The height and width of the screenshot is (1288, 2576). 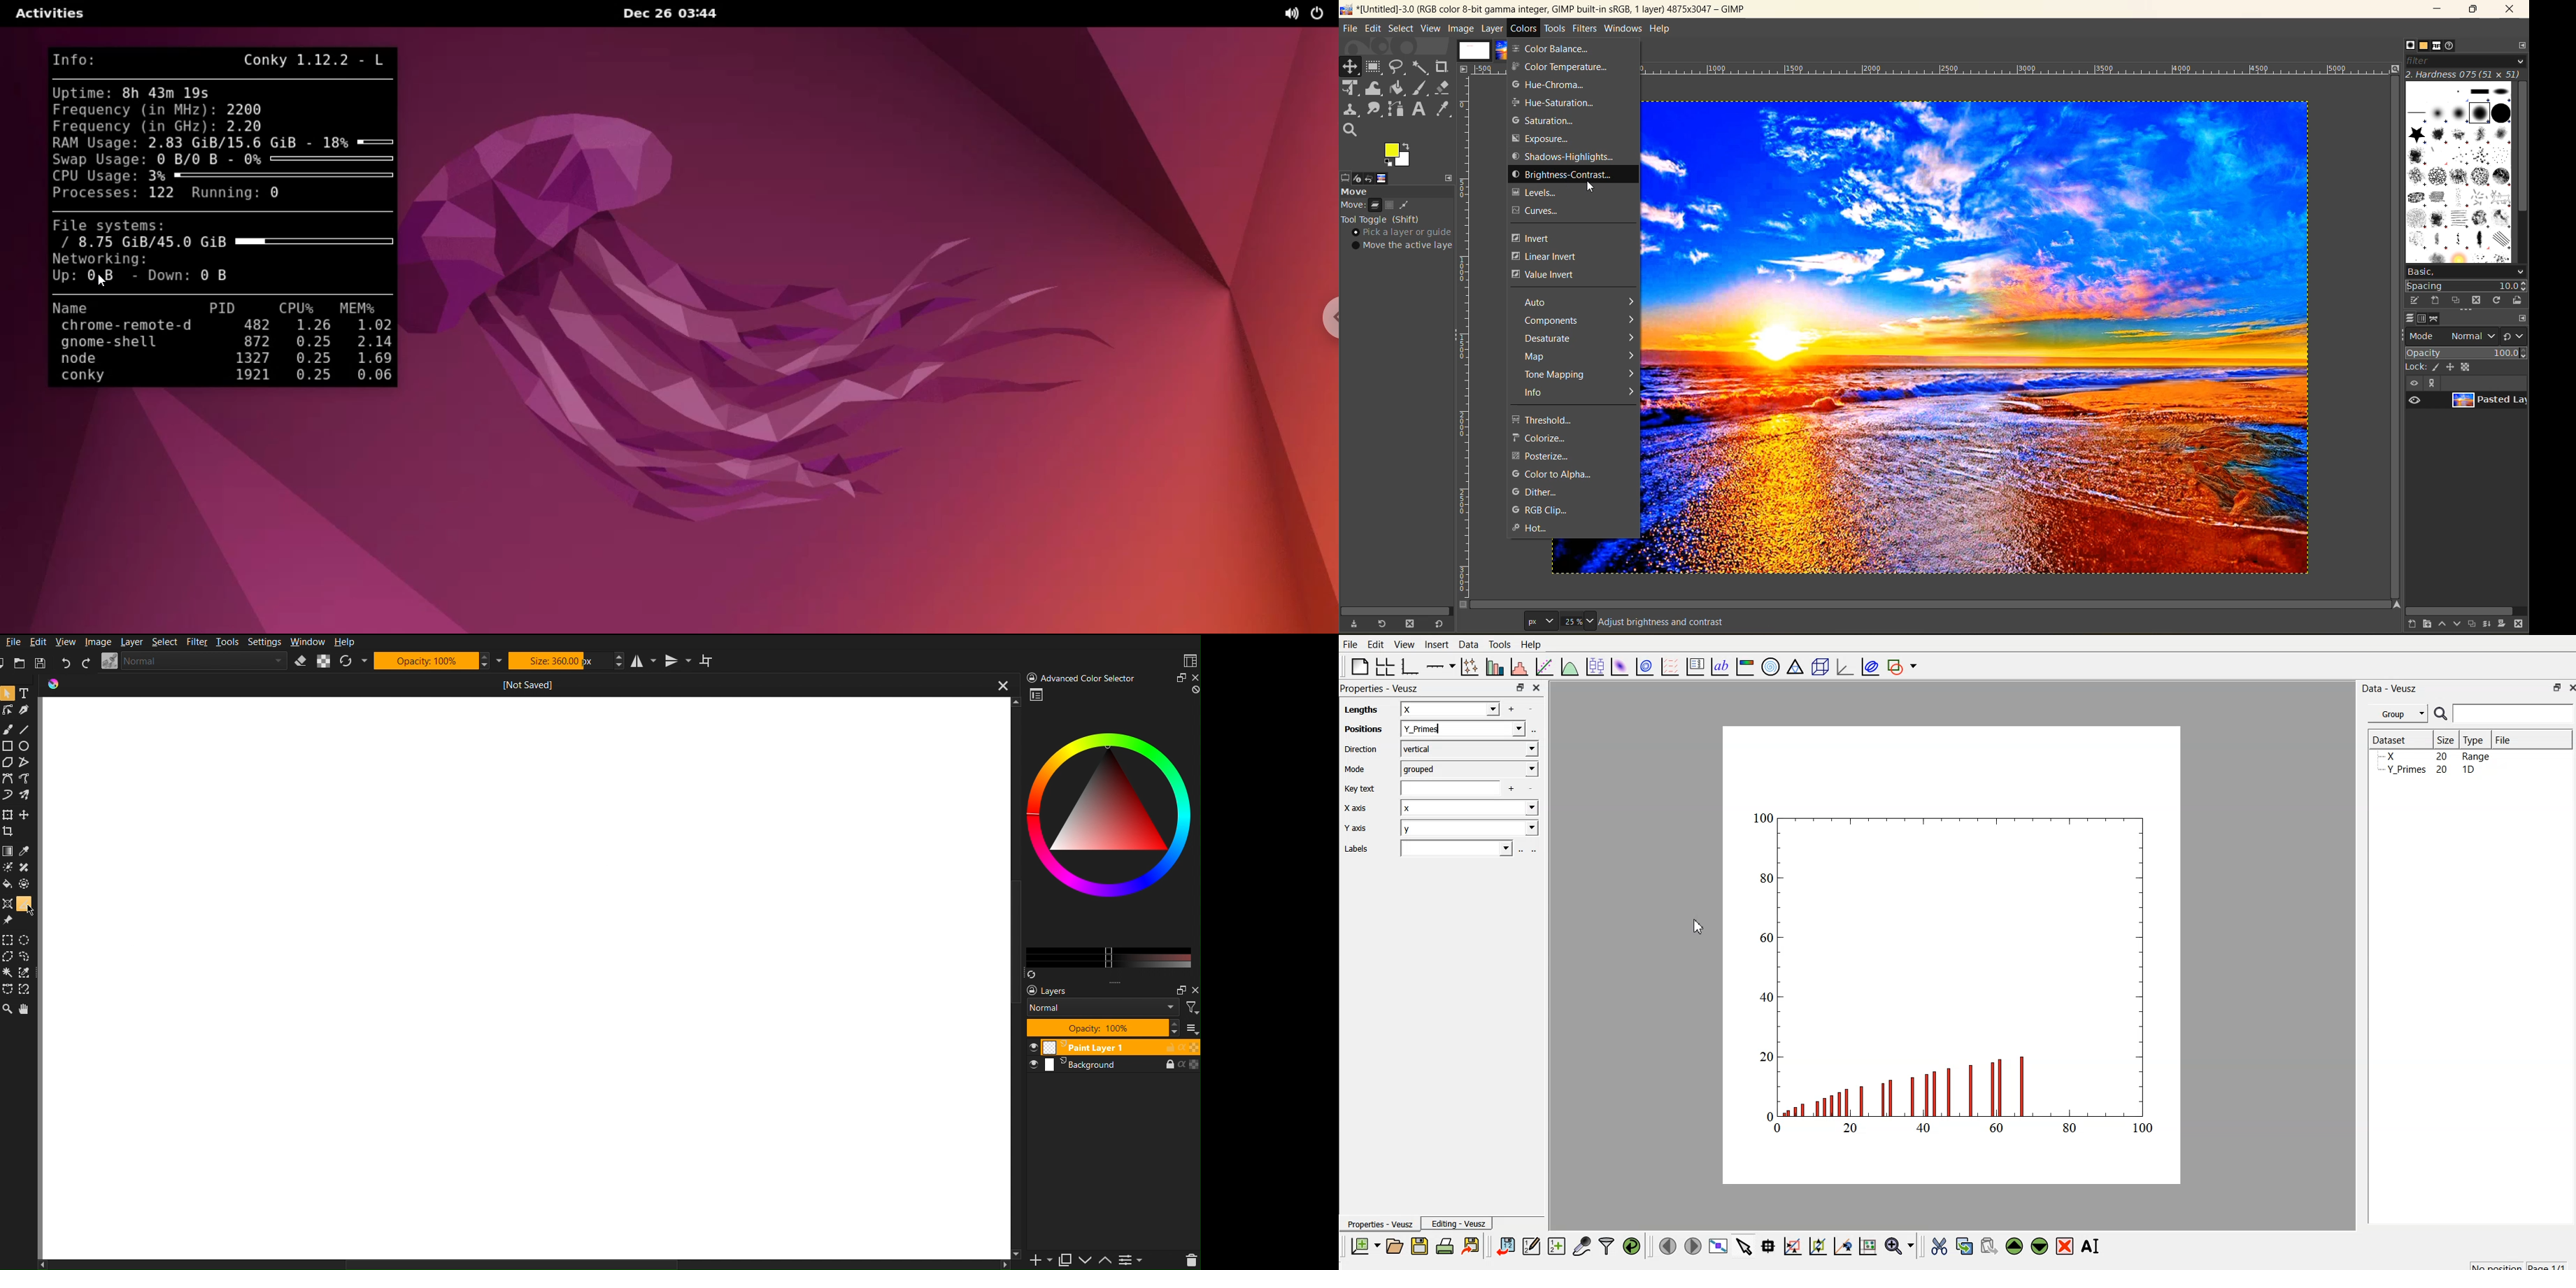 What do you see at coordinates (1494, 28) in the screenshot?
I see `layer` at bounding box center [1494, 28].